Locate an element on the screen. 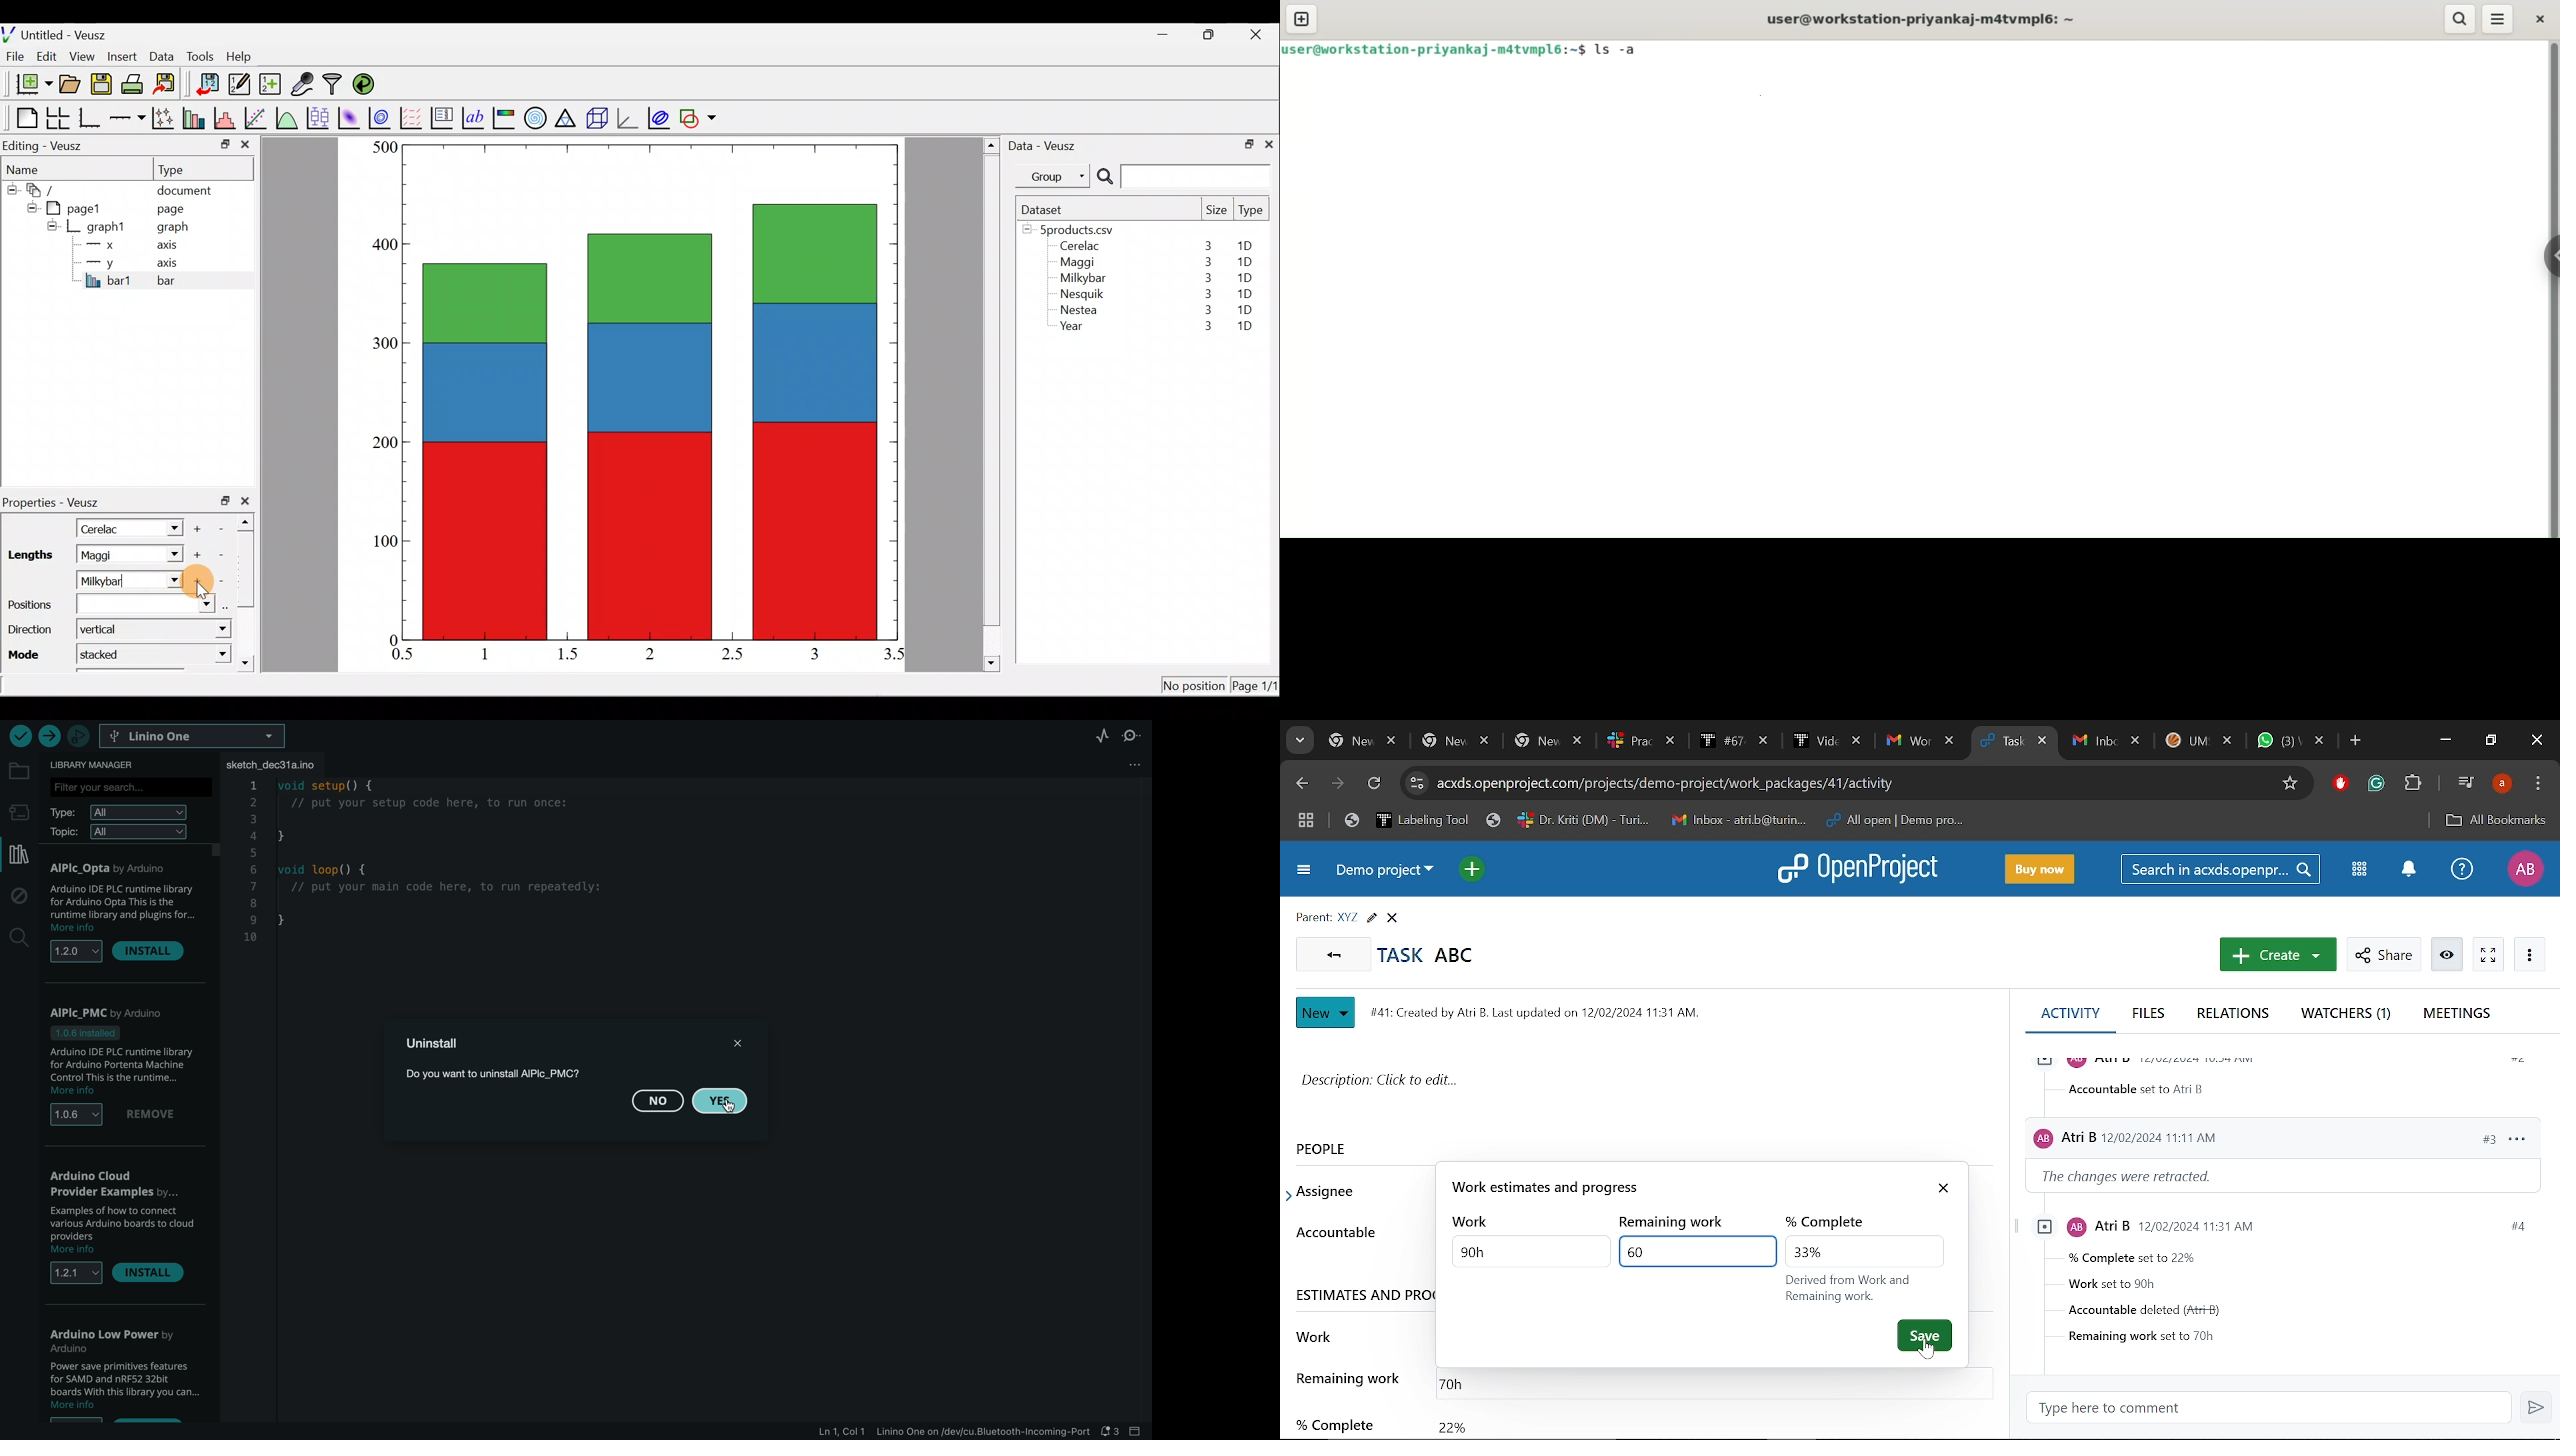 This screenshot has width=2576, height=1456. Search bar is located at coordinates (1181, 177).